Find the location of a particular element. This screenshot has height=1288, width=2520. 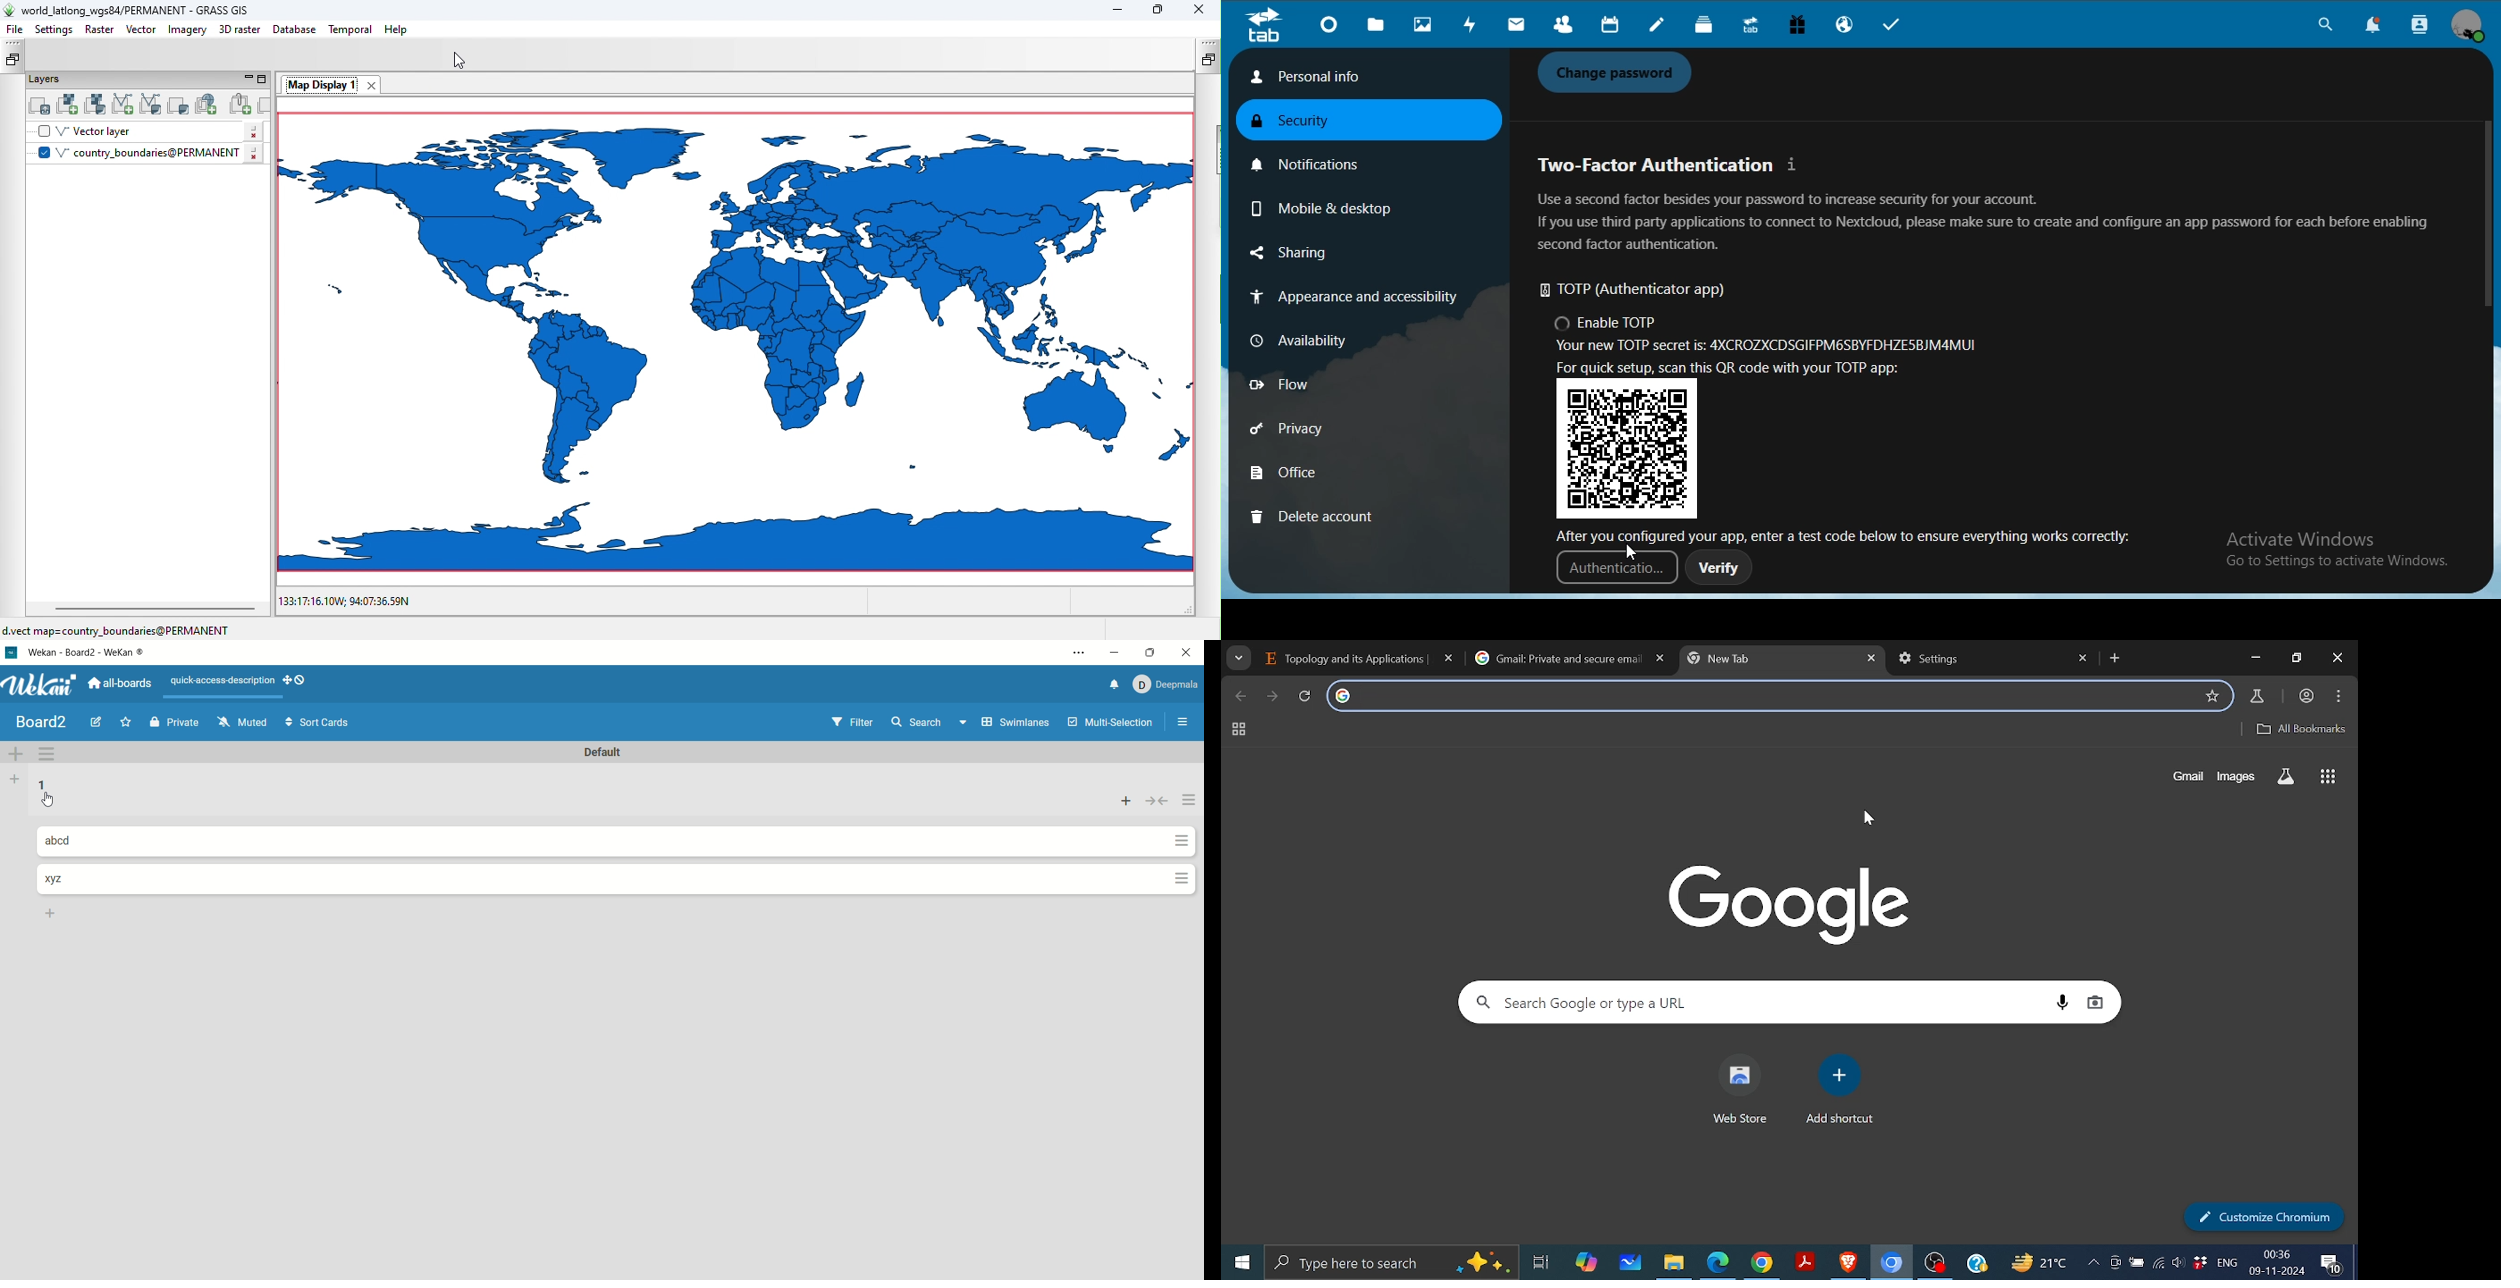

verify is located at coordinates (1720, 572).